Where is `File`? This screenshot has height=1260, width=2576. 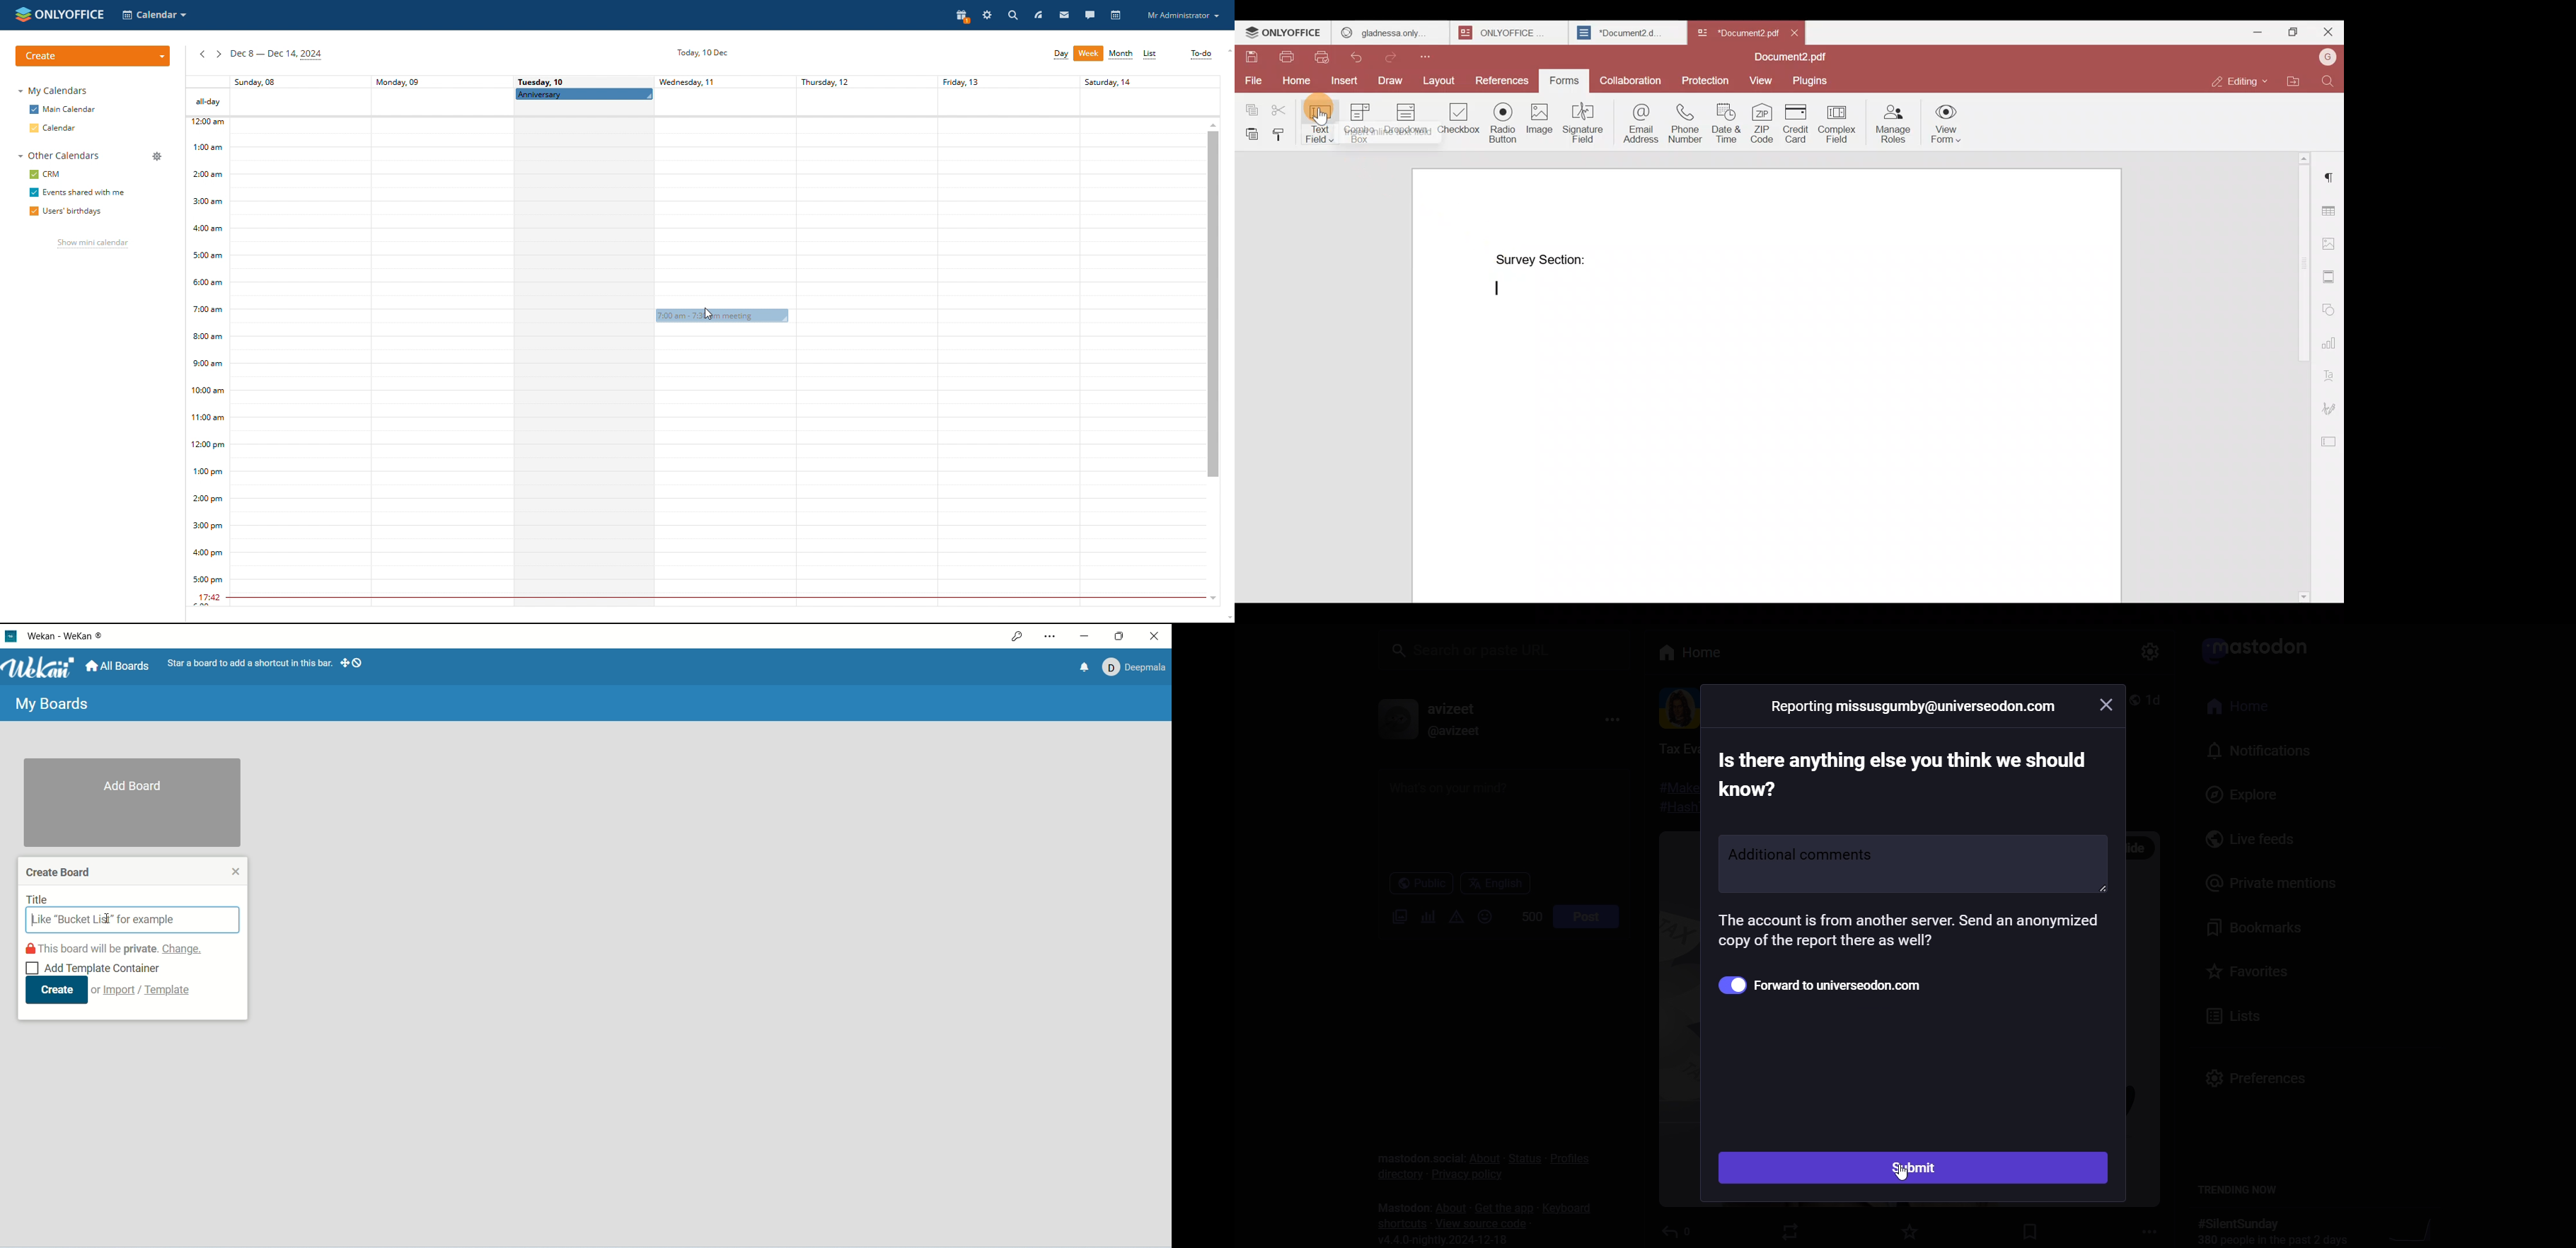 File is located at coordinates (1252, 80).